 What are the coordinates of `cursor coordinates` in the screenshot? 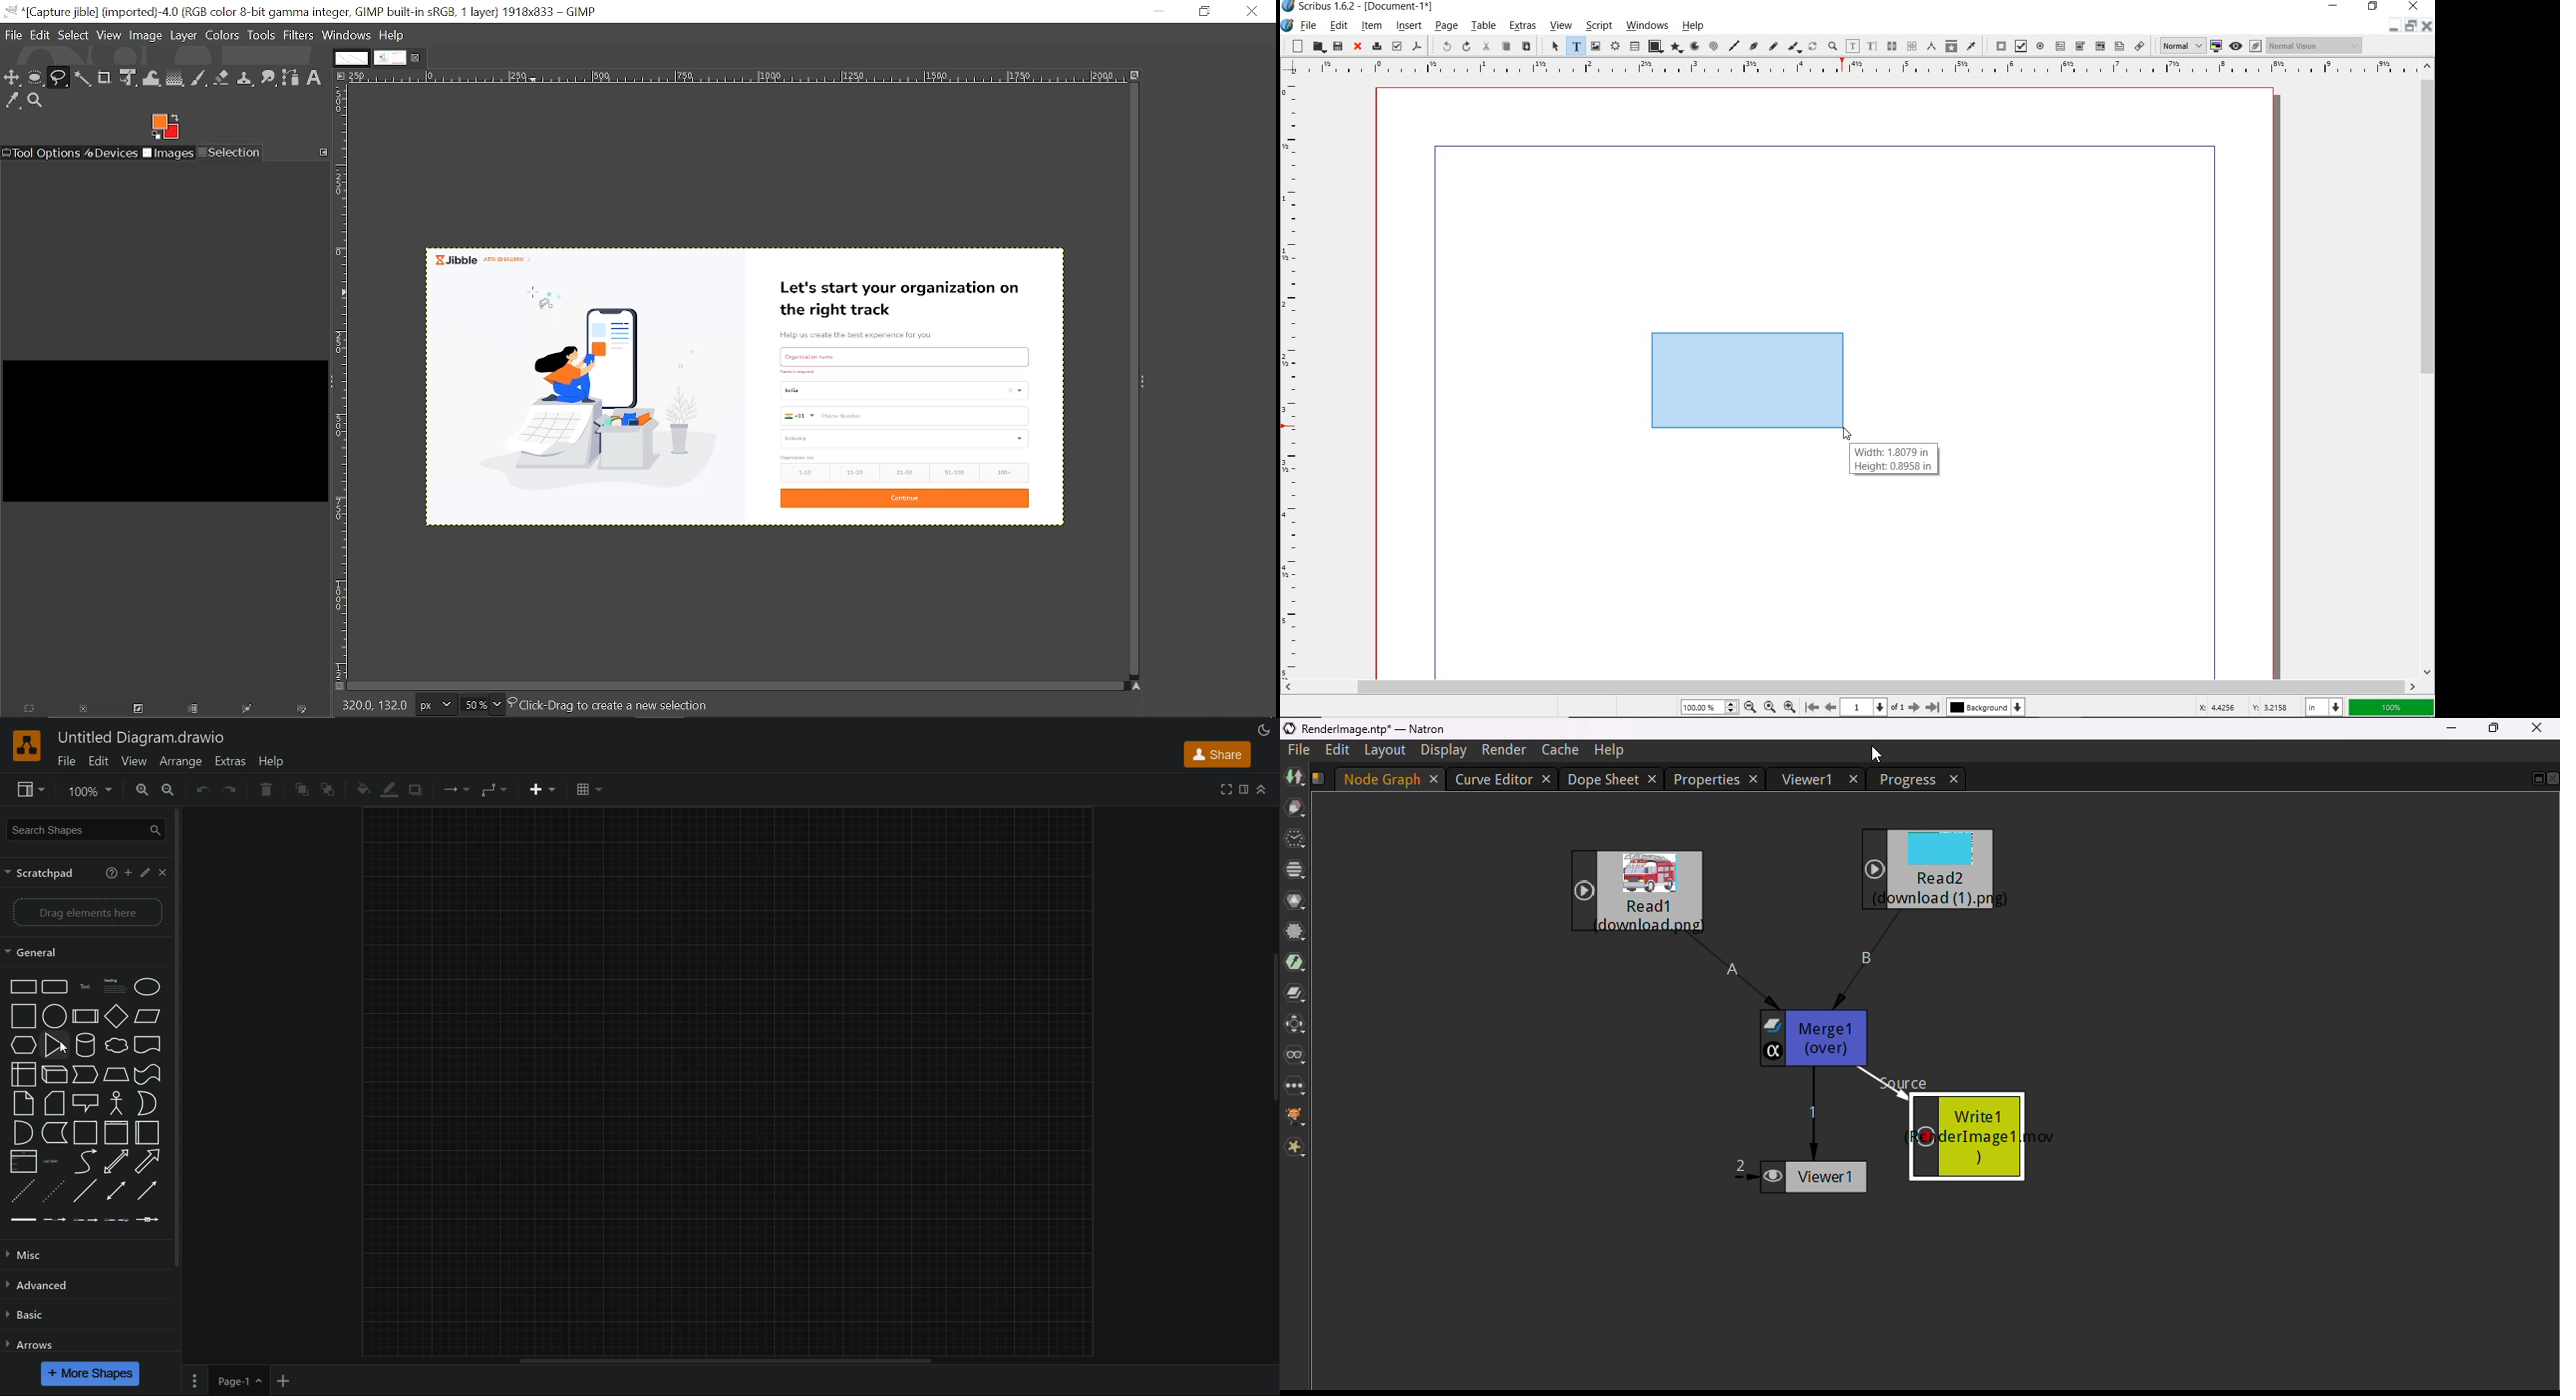 It's located at (2243, 707).